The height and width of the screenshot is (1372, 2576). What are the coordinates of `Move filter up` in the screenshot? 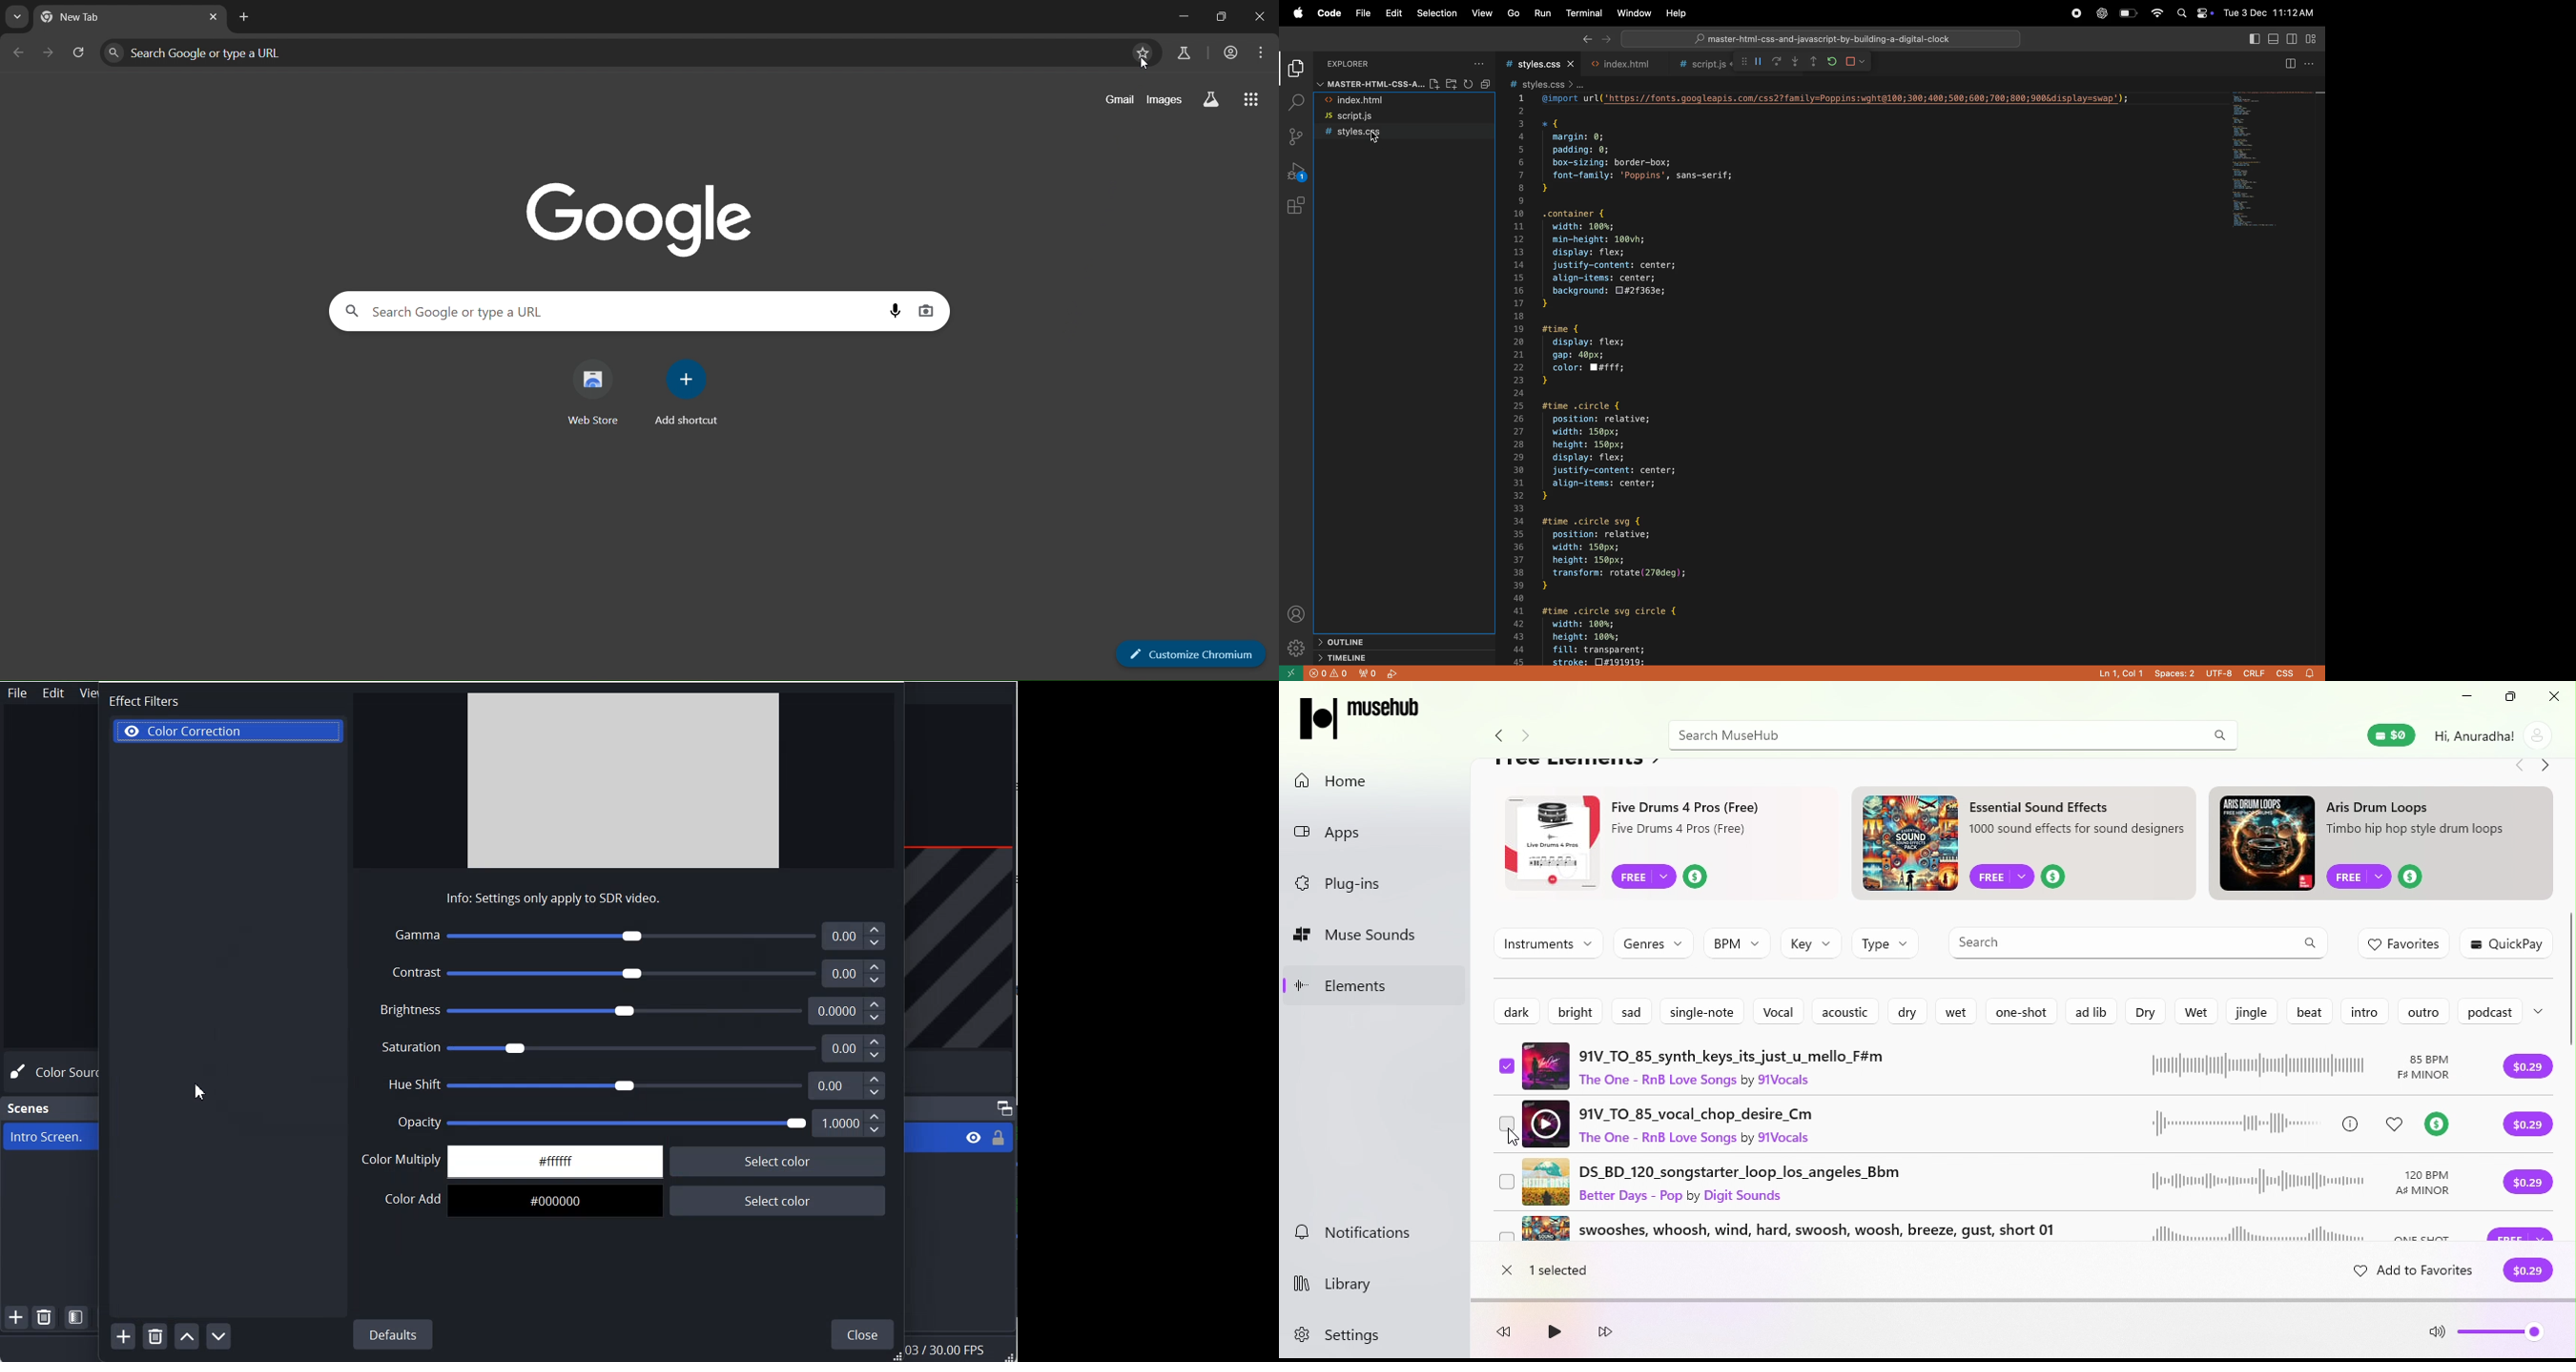 It's located at (186, 1335).